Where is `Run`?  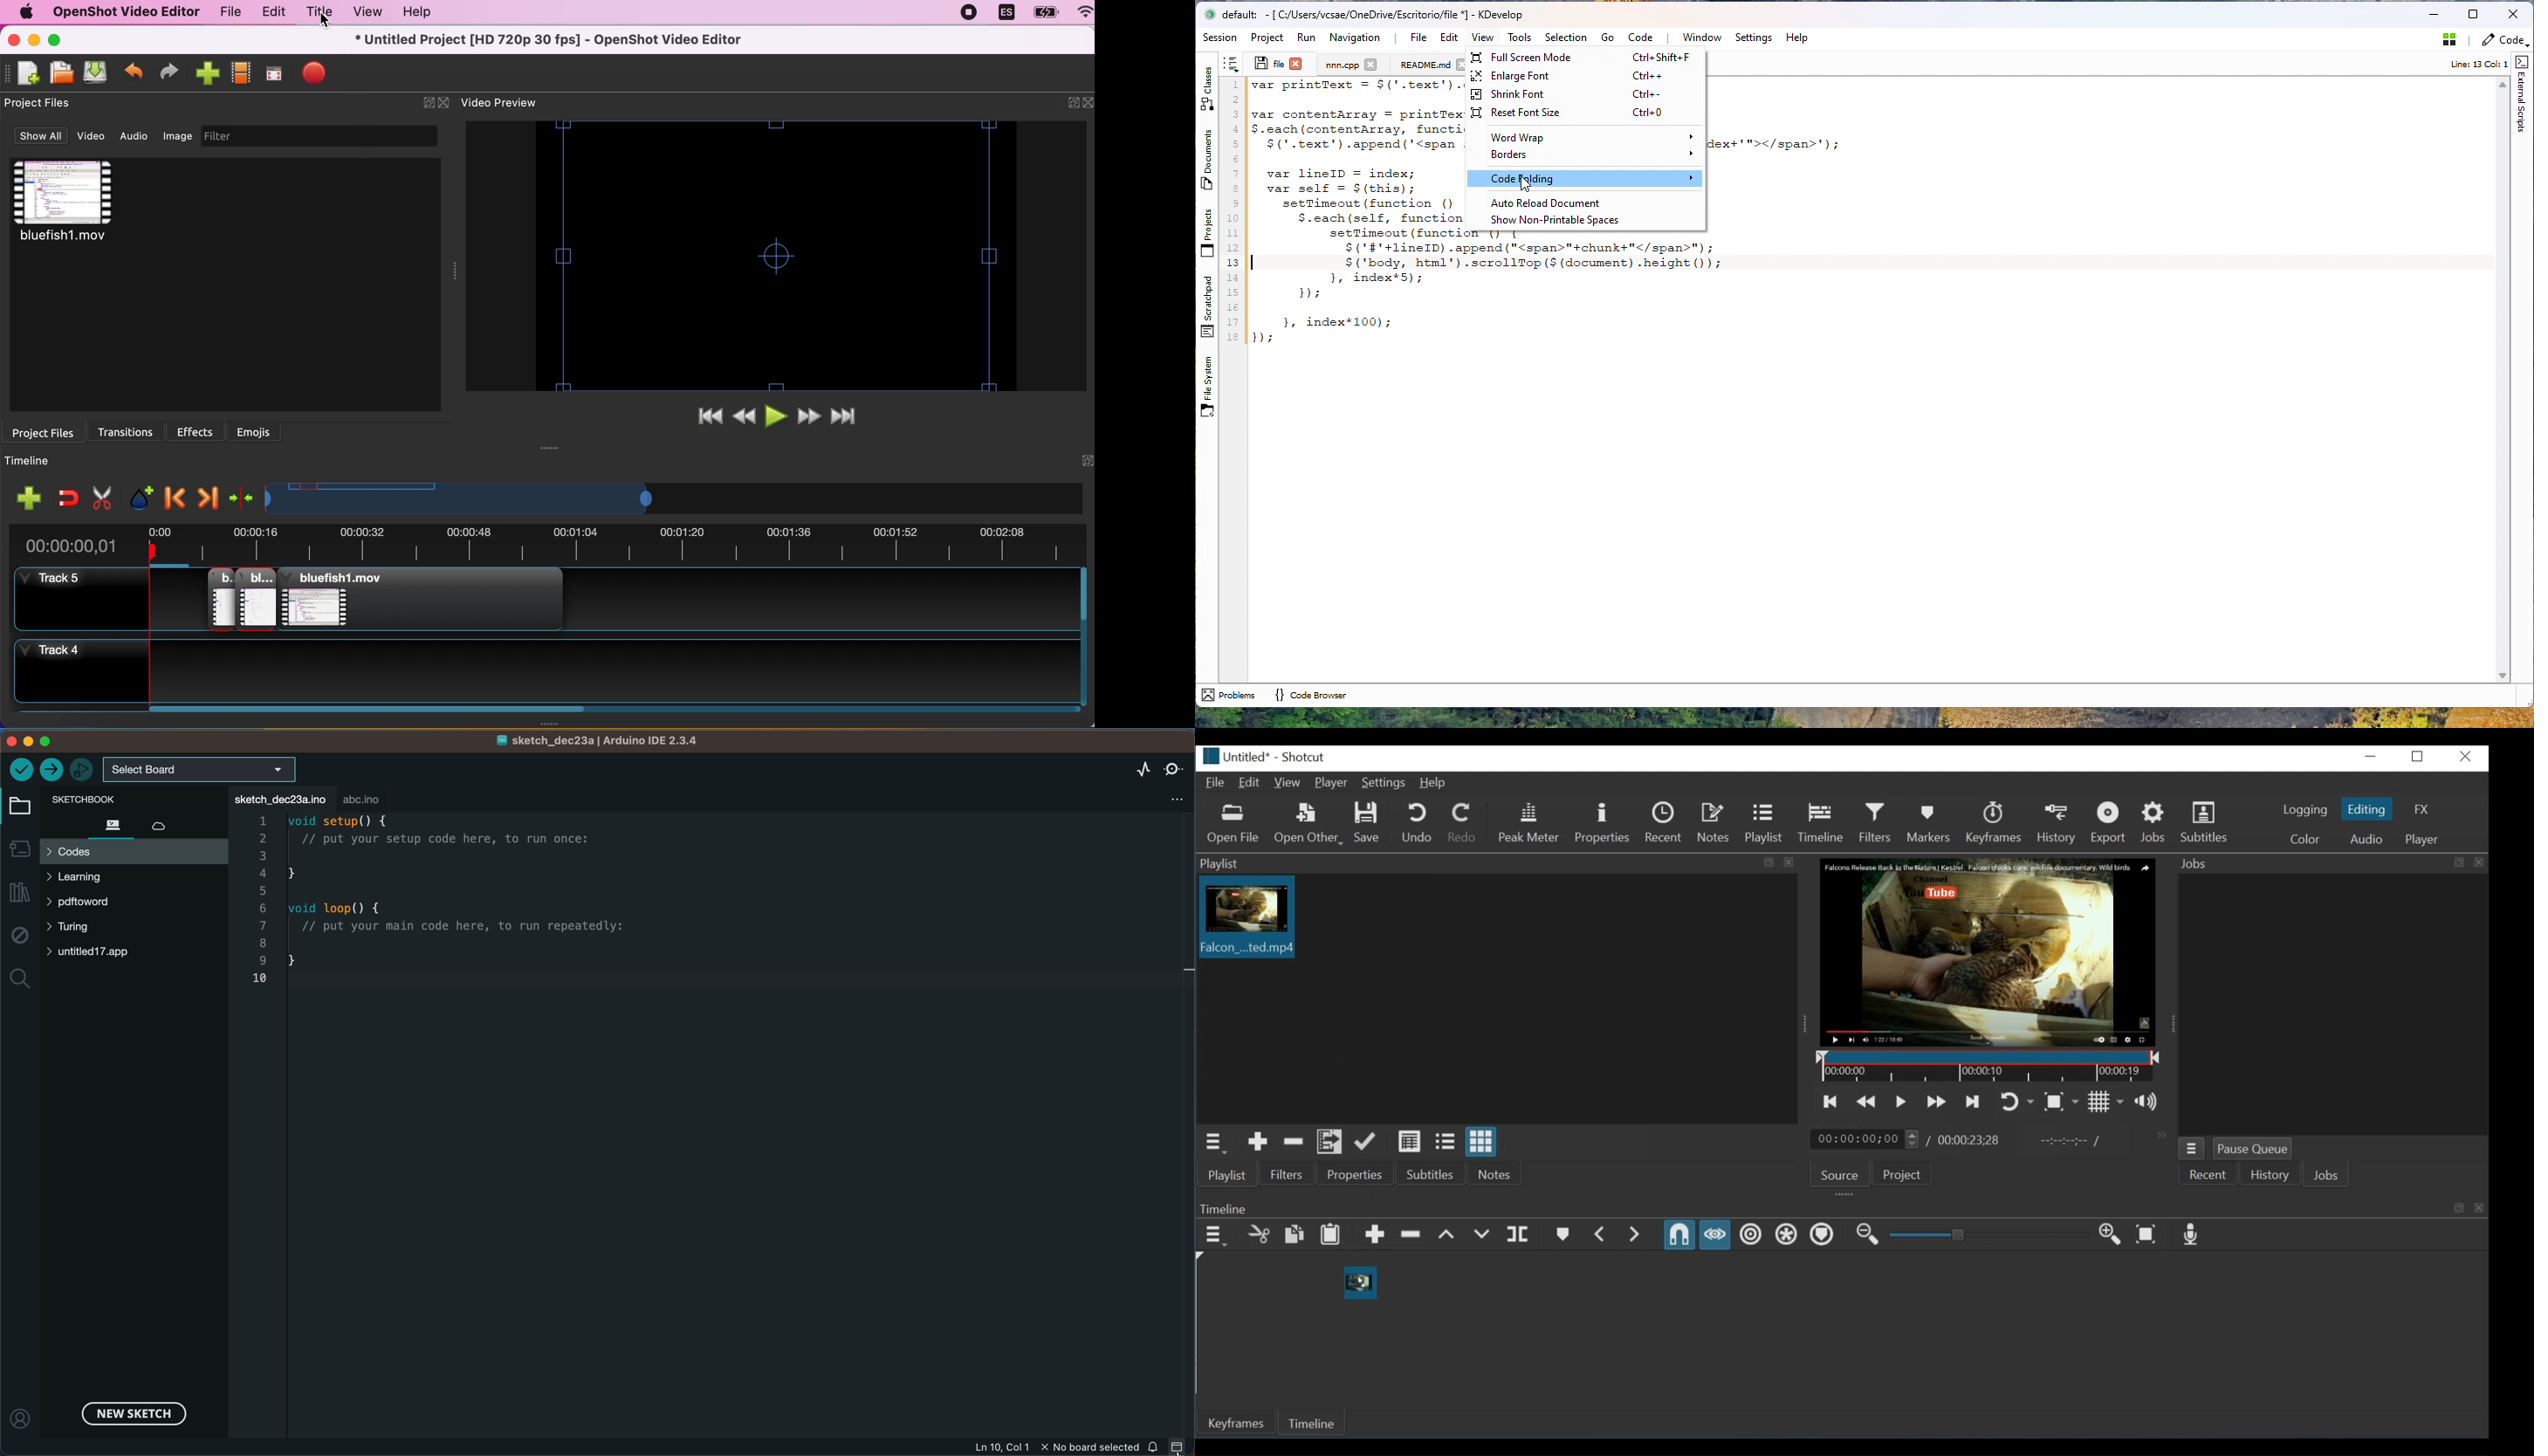 Run is located at coordinates (1306, 38).